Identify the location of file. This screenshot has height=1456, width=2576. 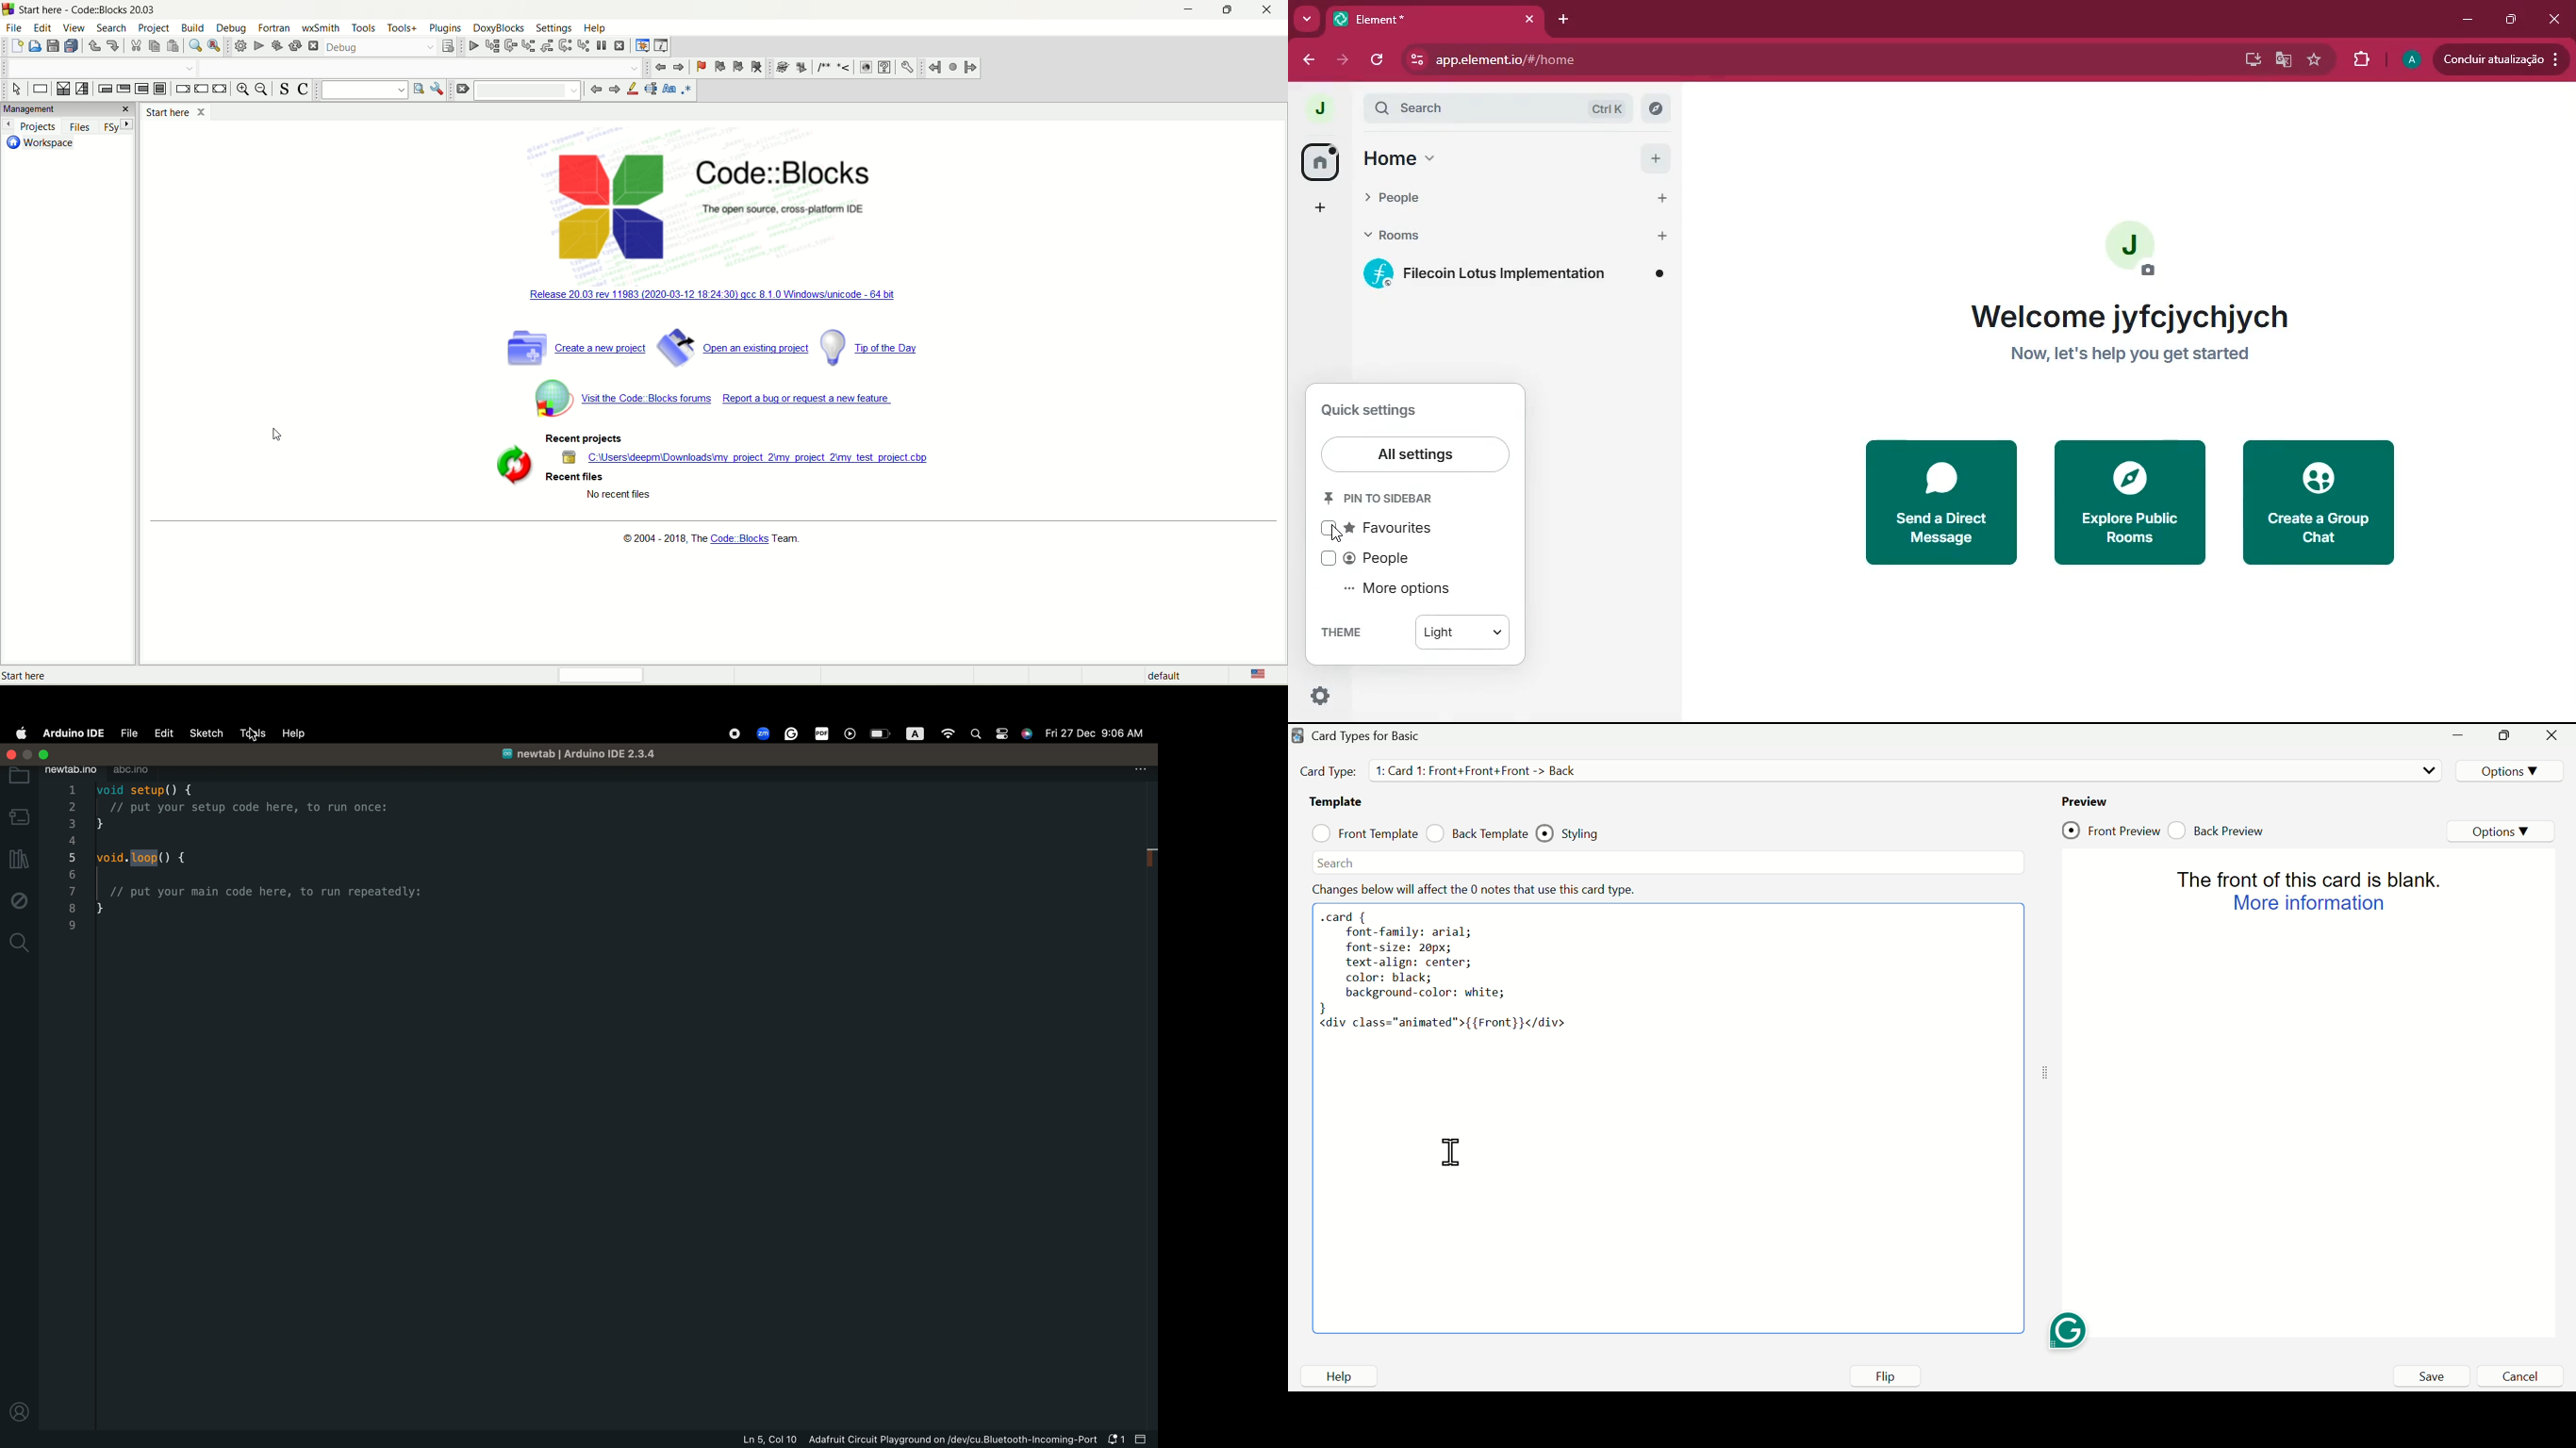
(15, 28).